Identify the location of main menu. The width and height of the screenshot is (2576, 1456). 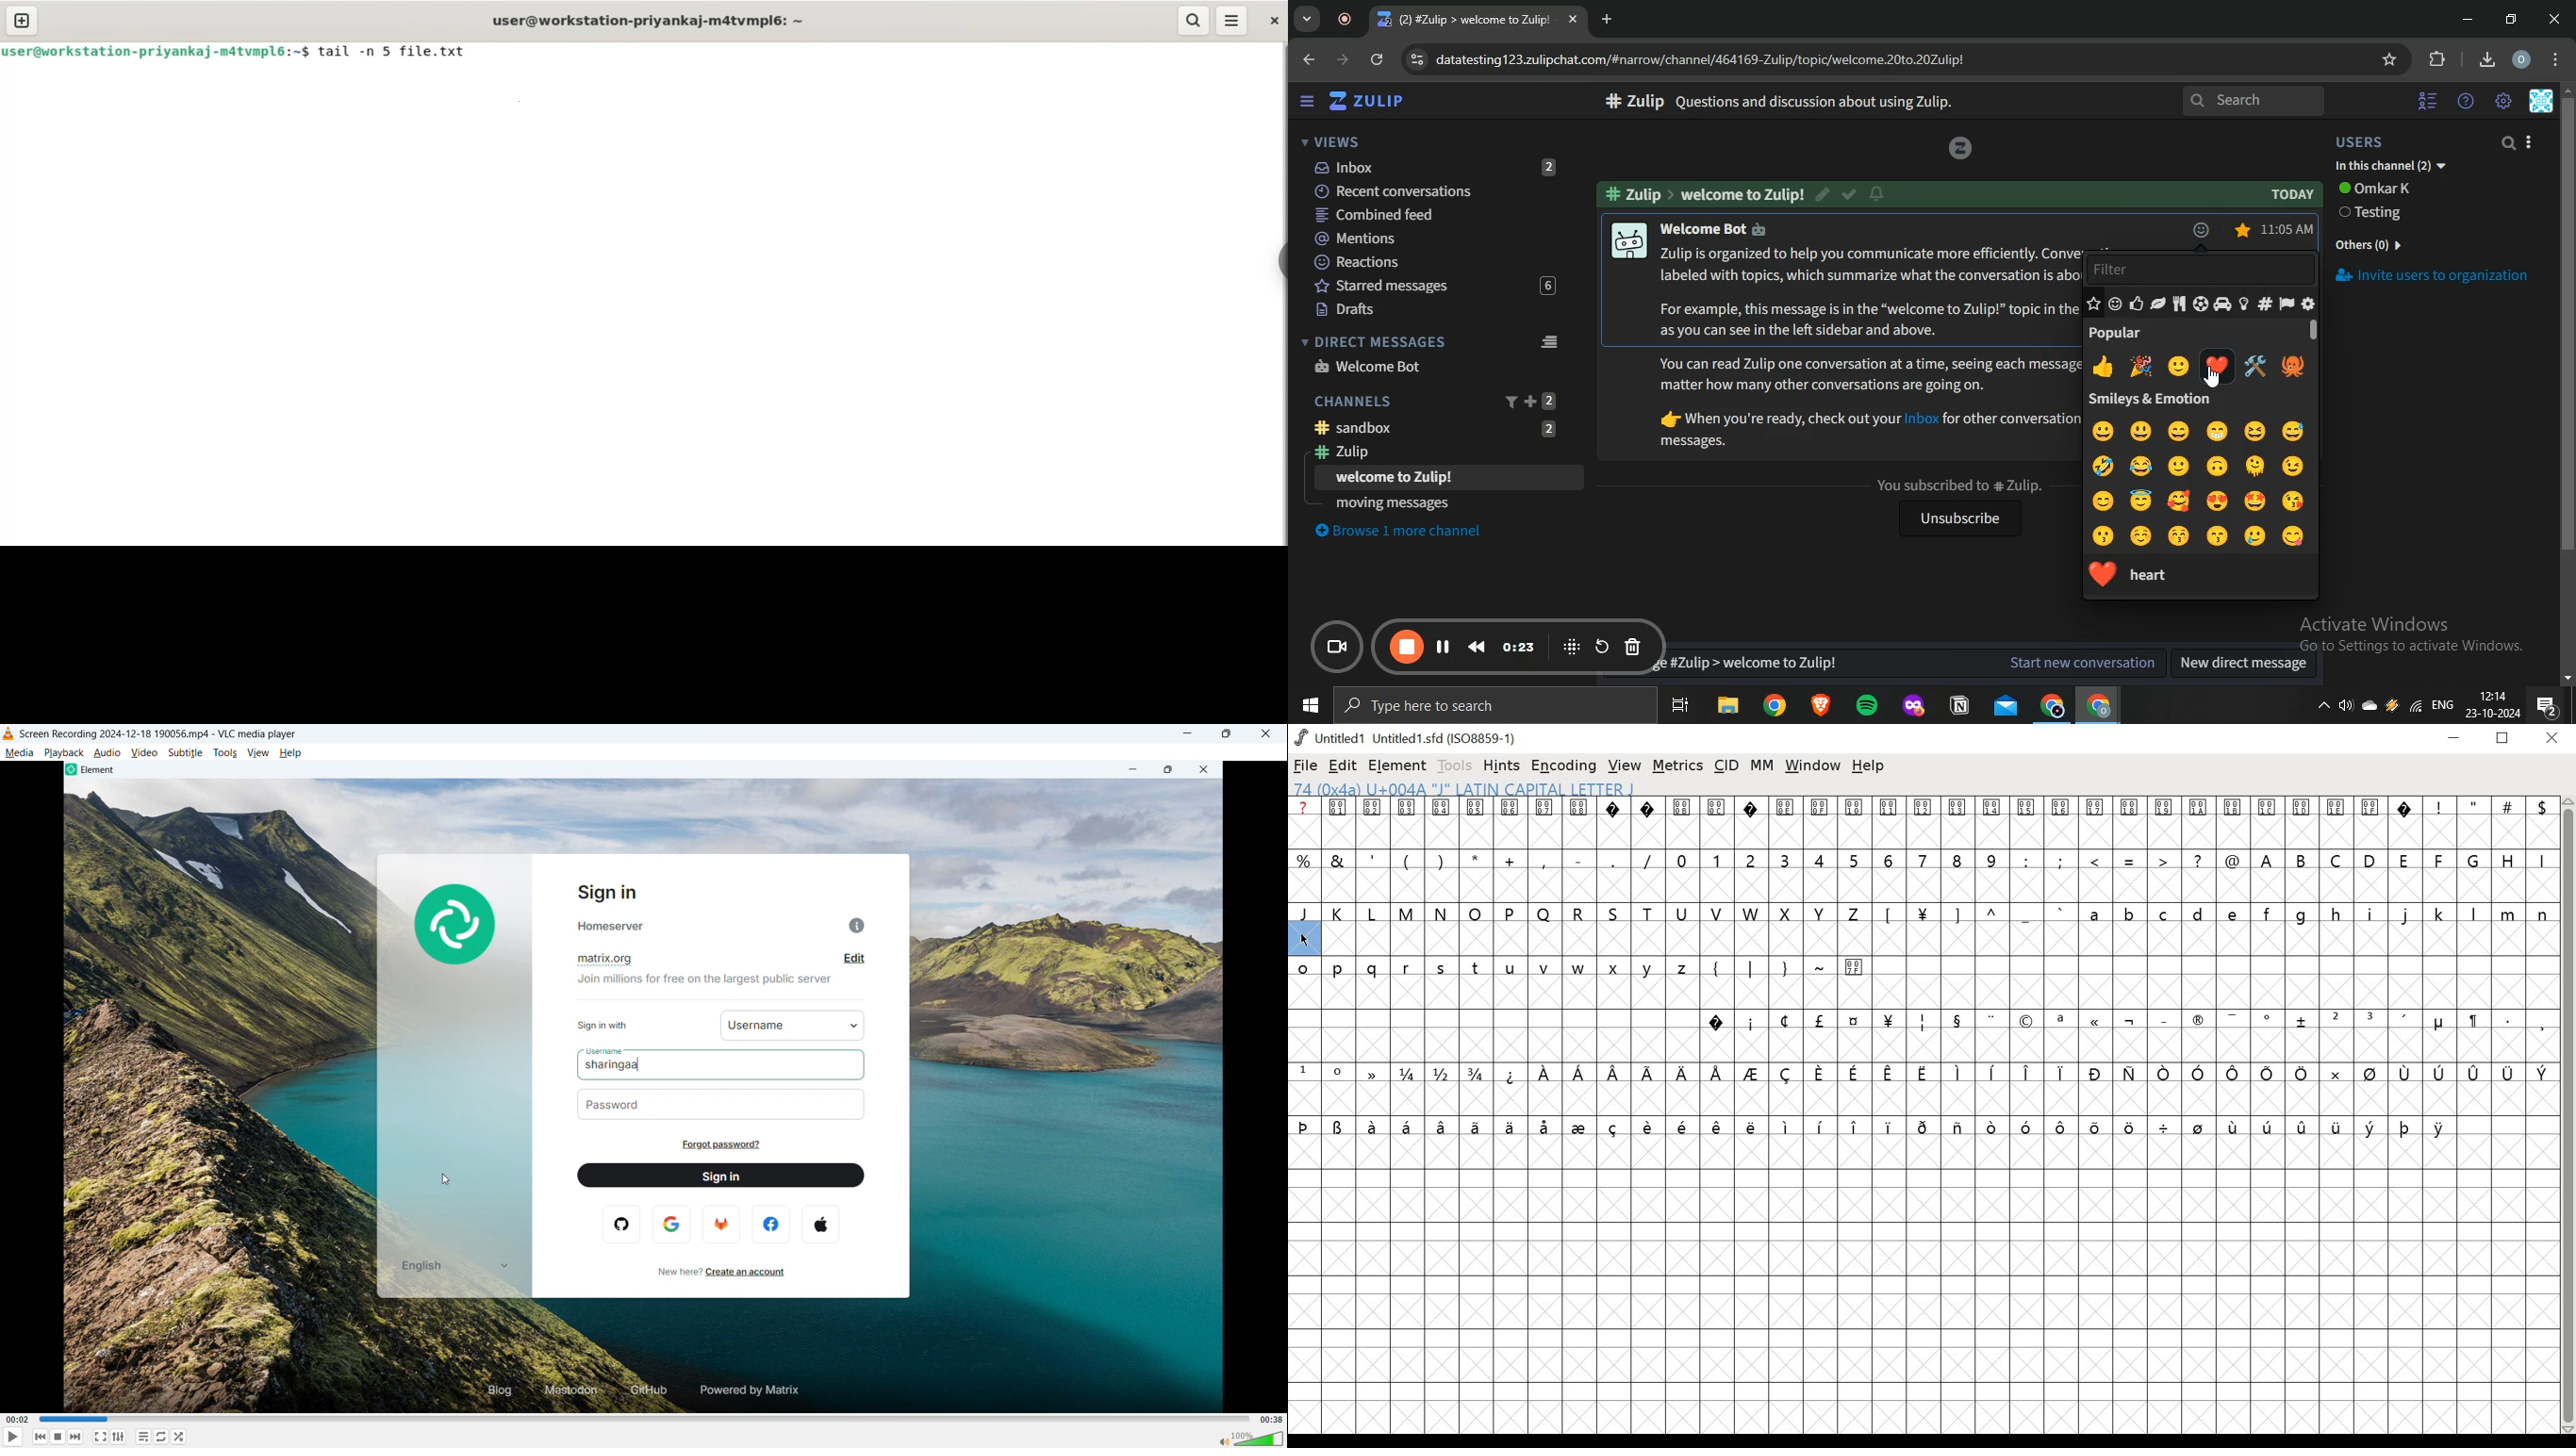
(2504, 102).